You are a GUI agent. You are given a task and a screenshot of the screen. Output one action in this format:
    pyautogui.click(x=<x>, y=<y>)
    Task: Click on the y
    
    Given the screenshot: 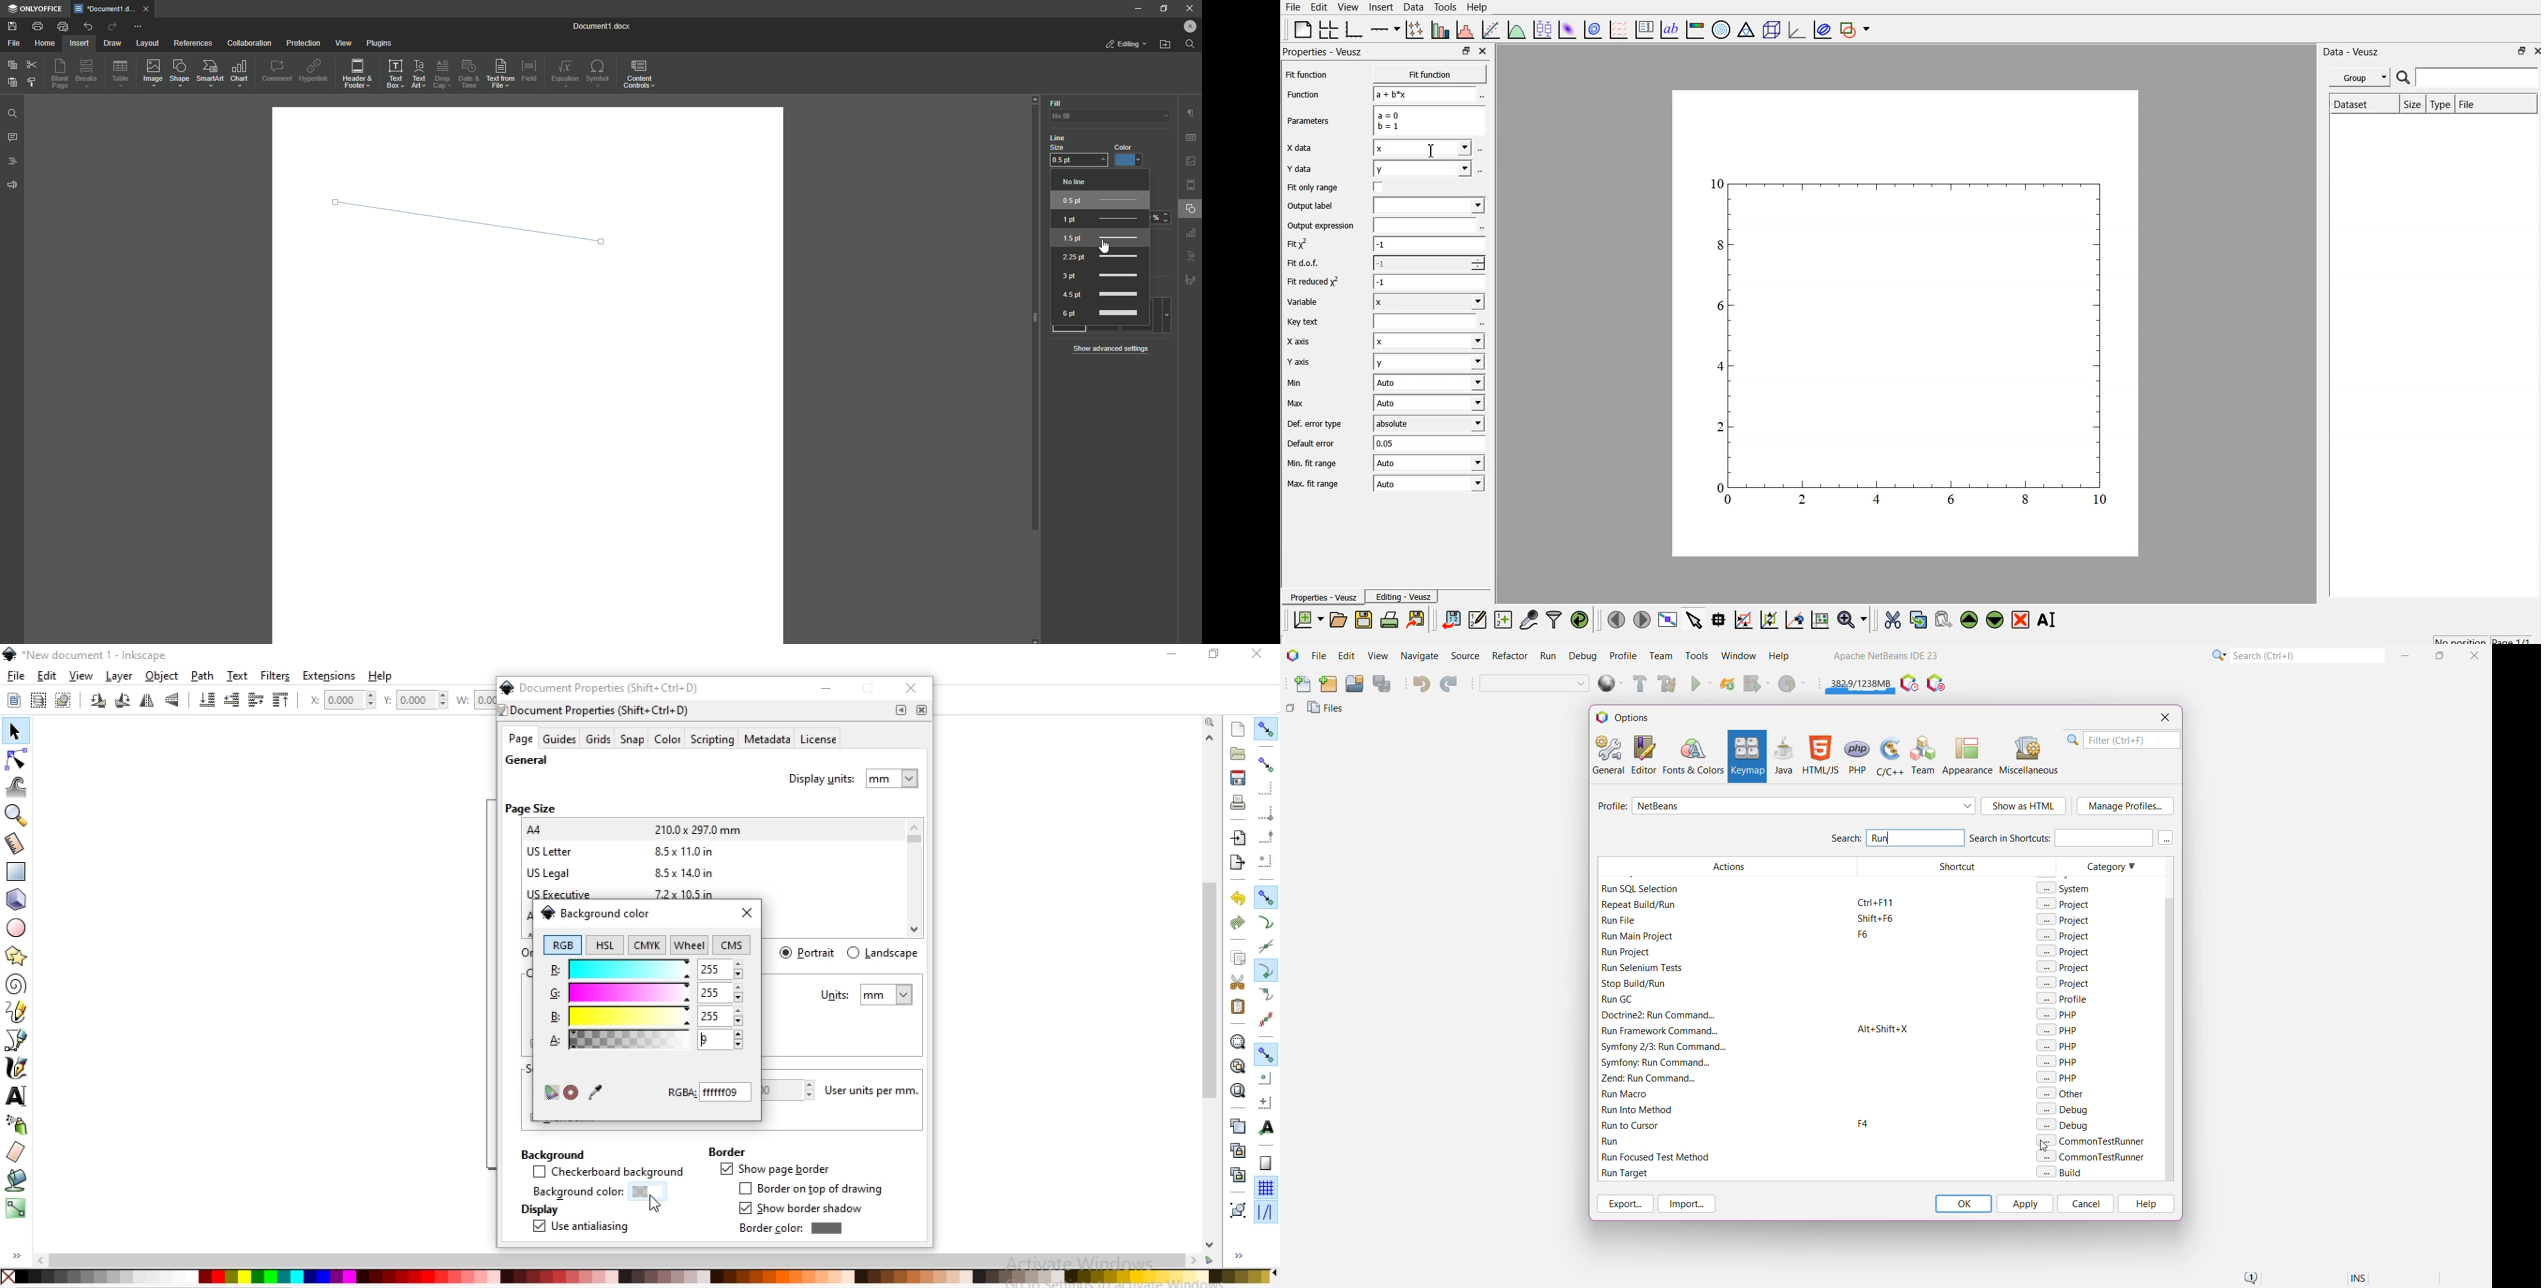 What is the action you would take?
    pyautogui.click(x=1430, y=362)
    